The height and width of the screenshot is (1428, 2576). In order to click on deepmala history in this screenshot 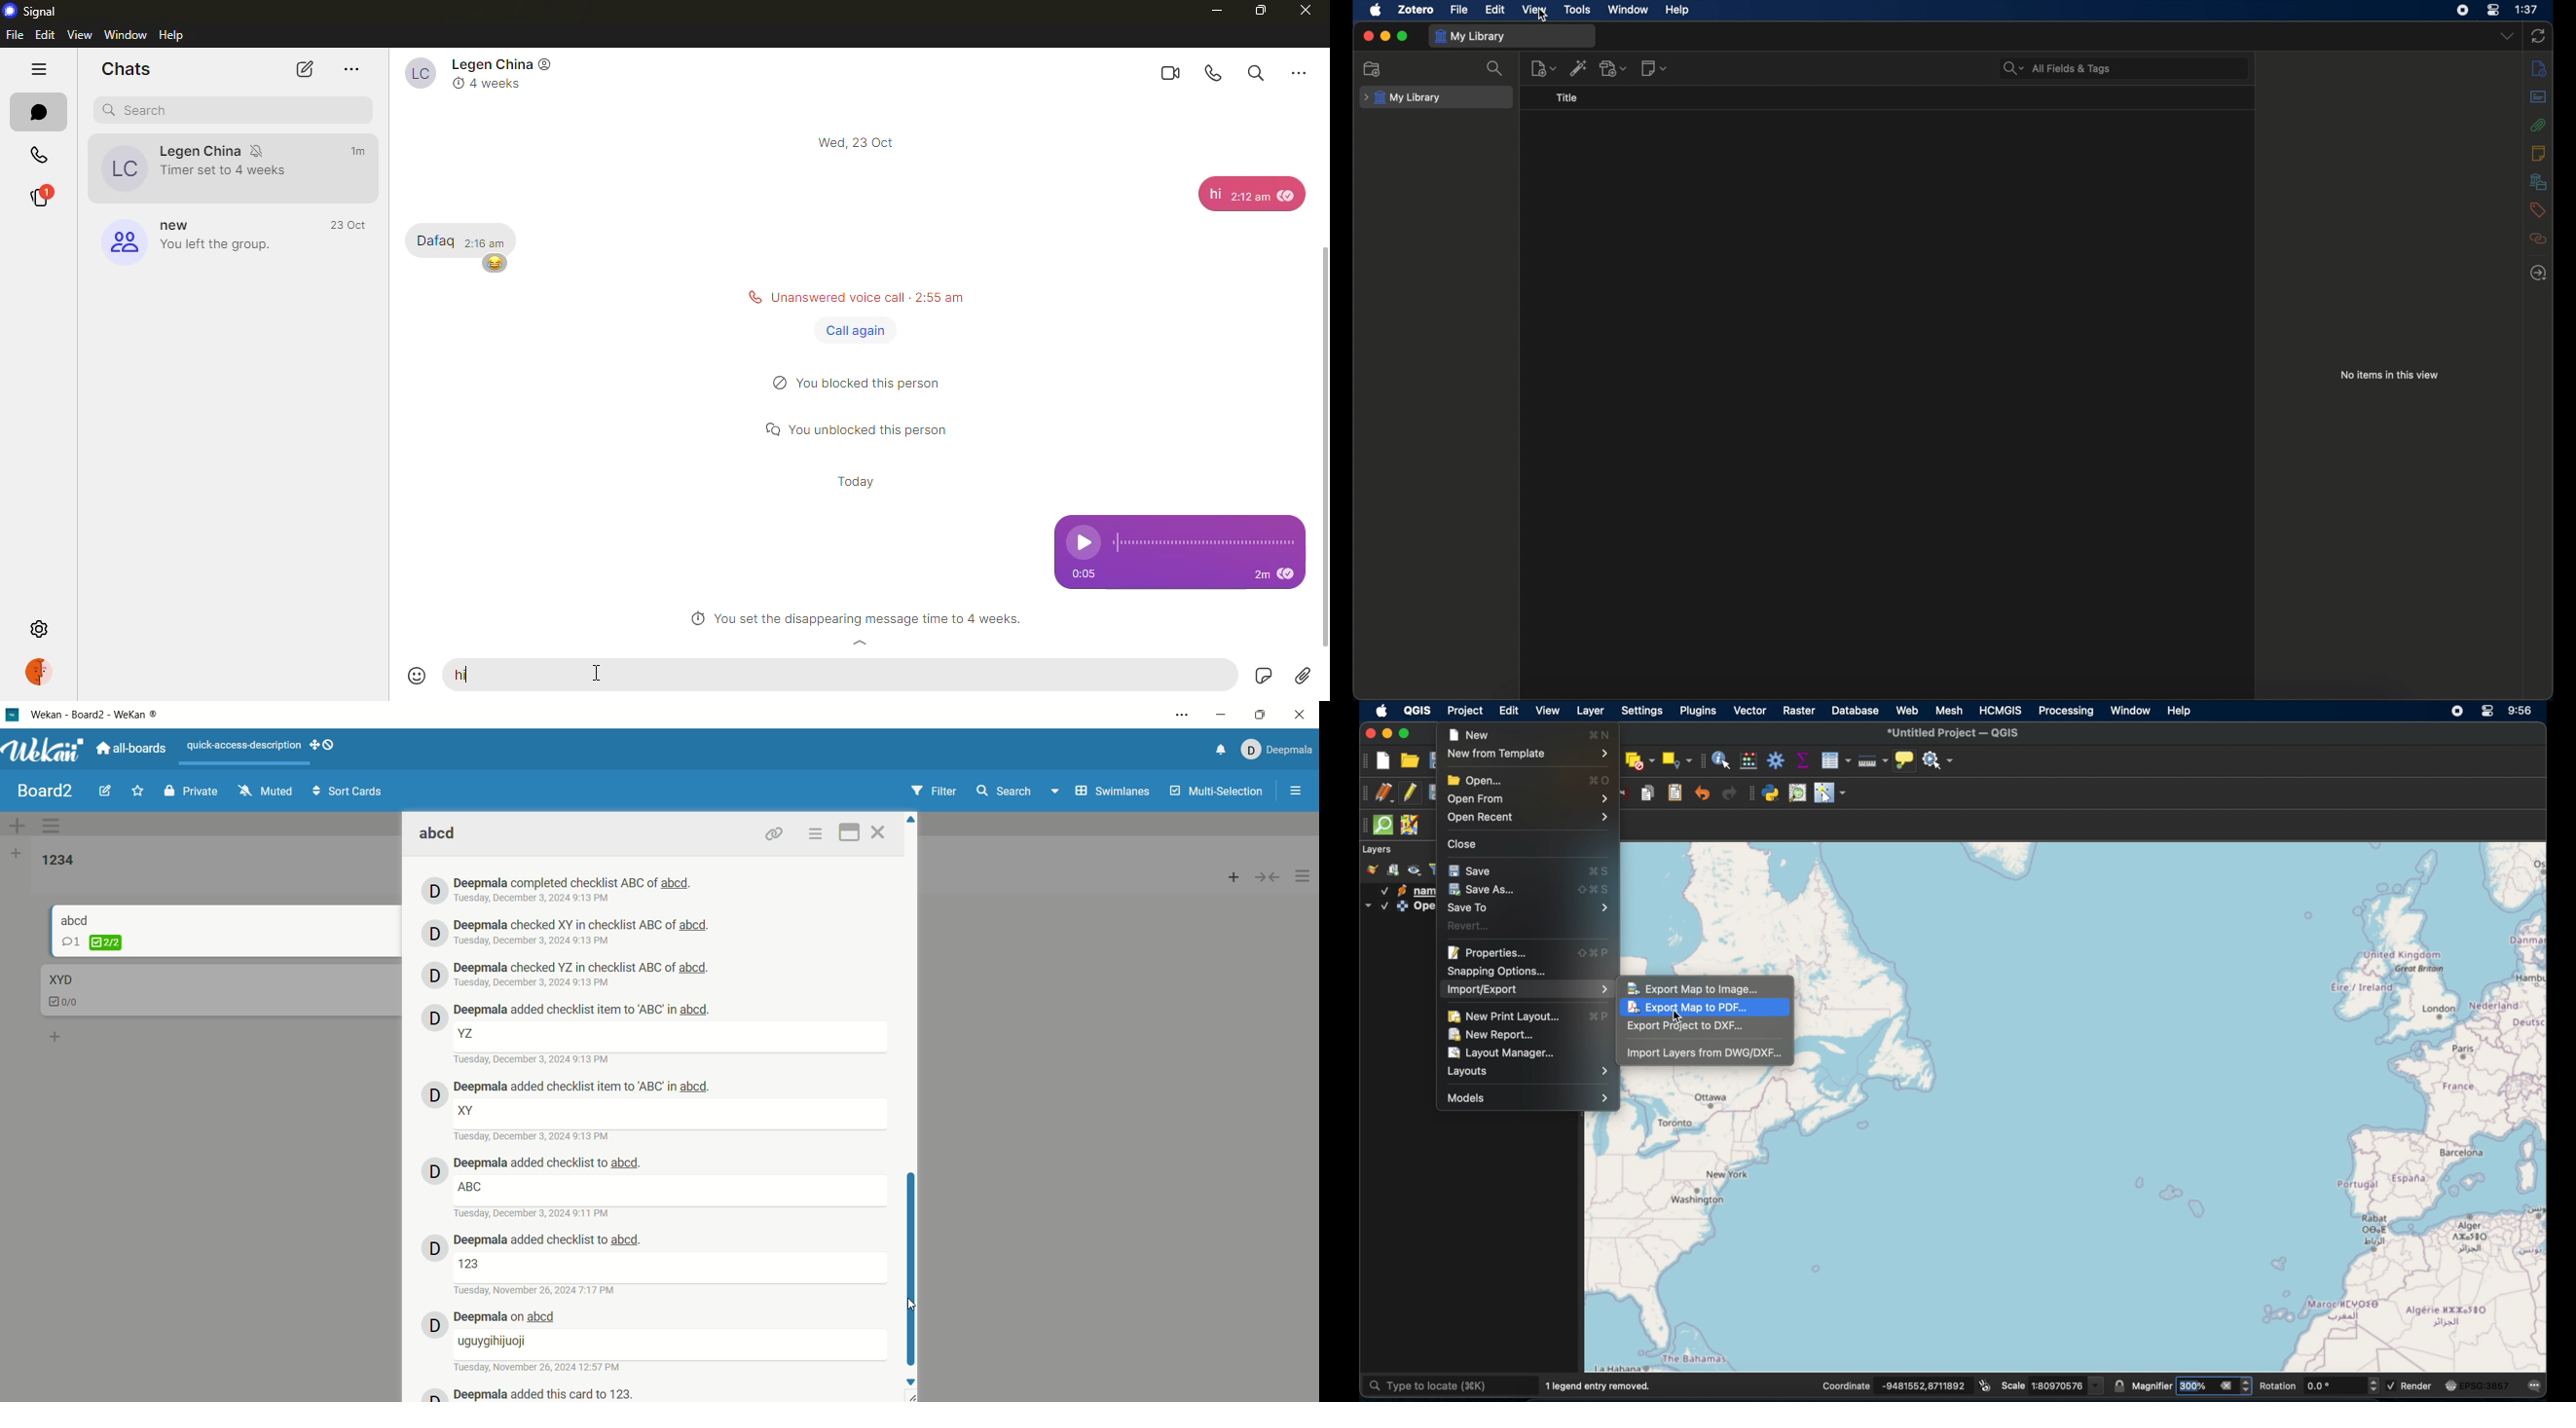, I will do `click(546, 1394)`.